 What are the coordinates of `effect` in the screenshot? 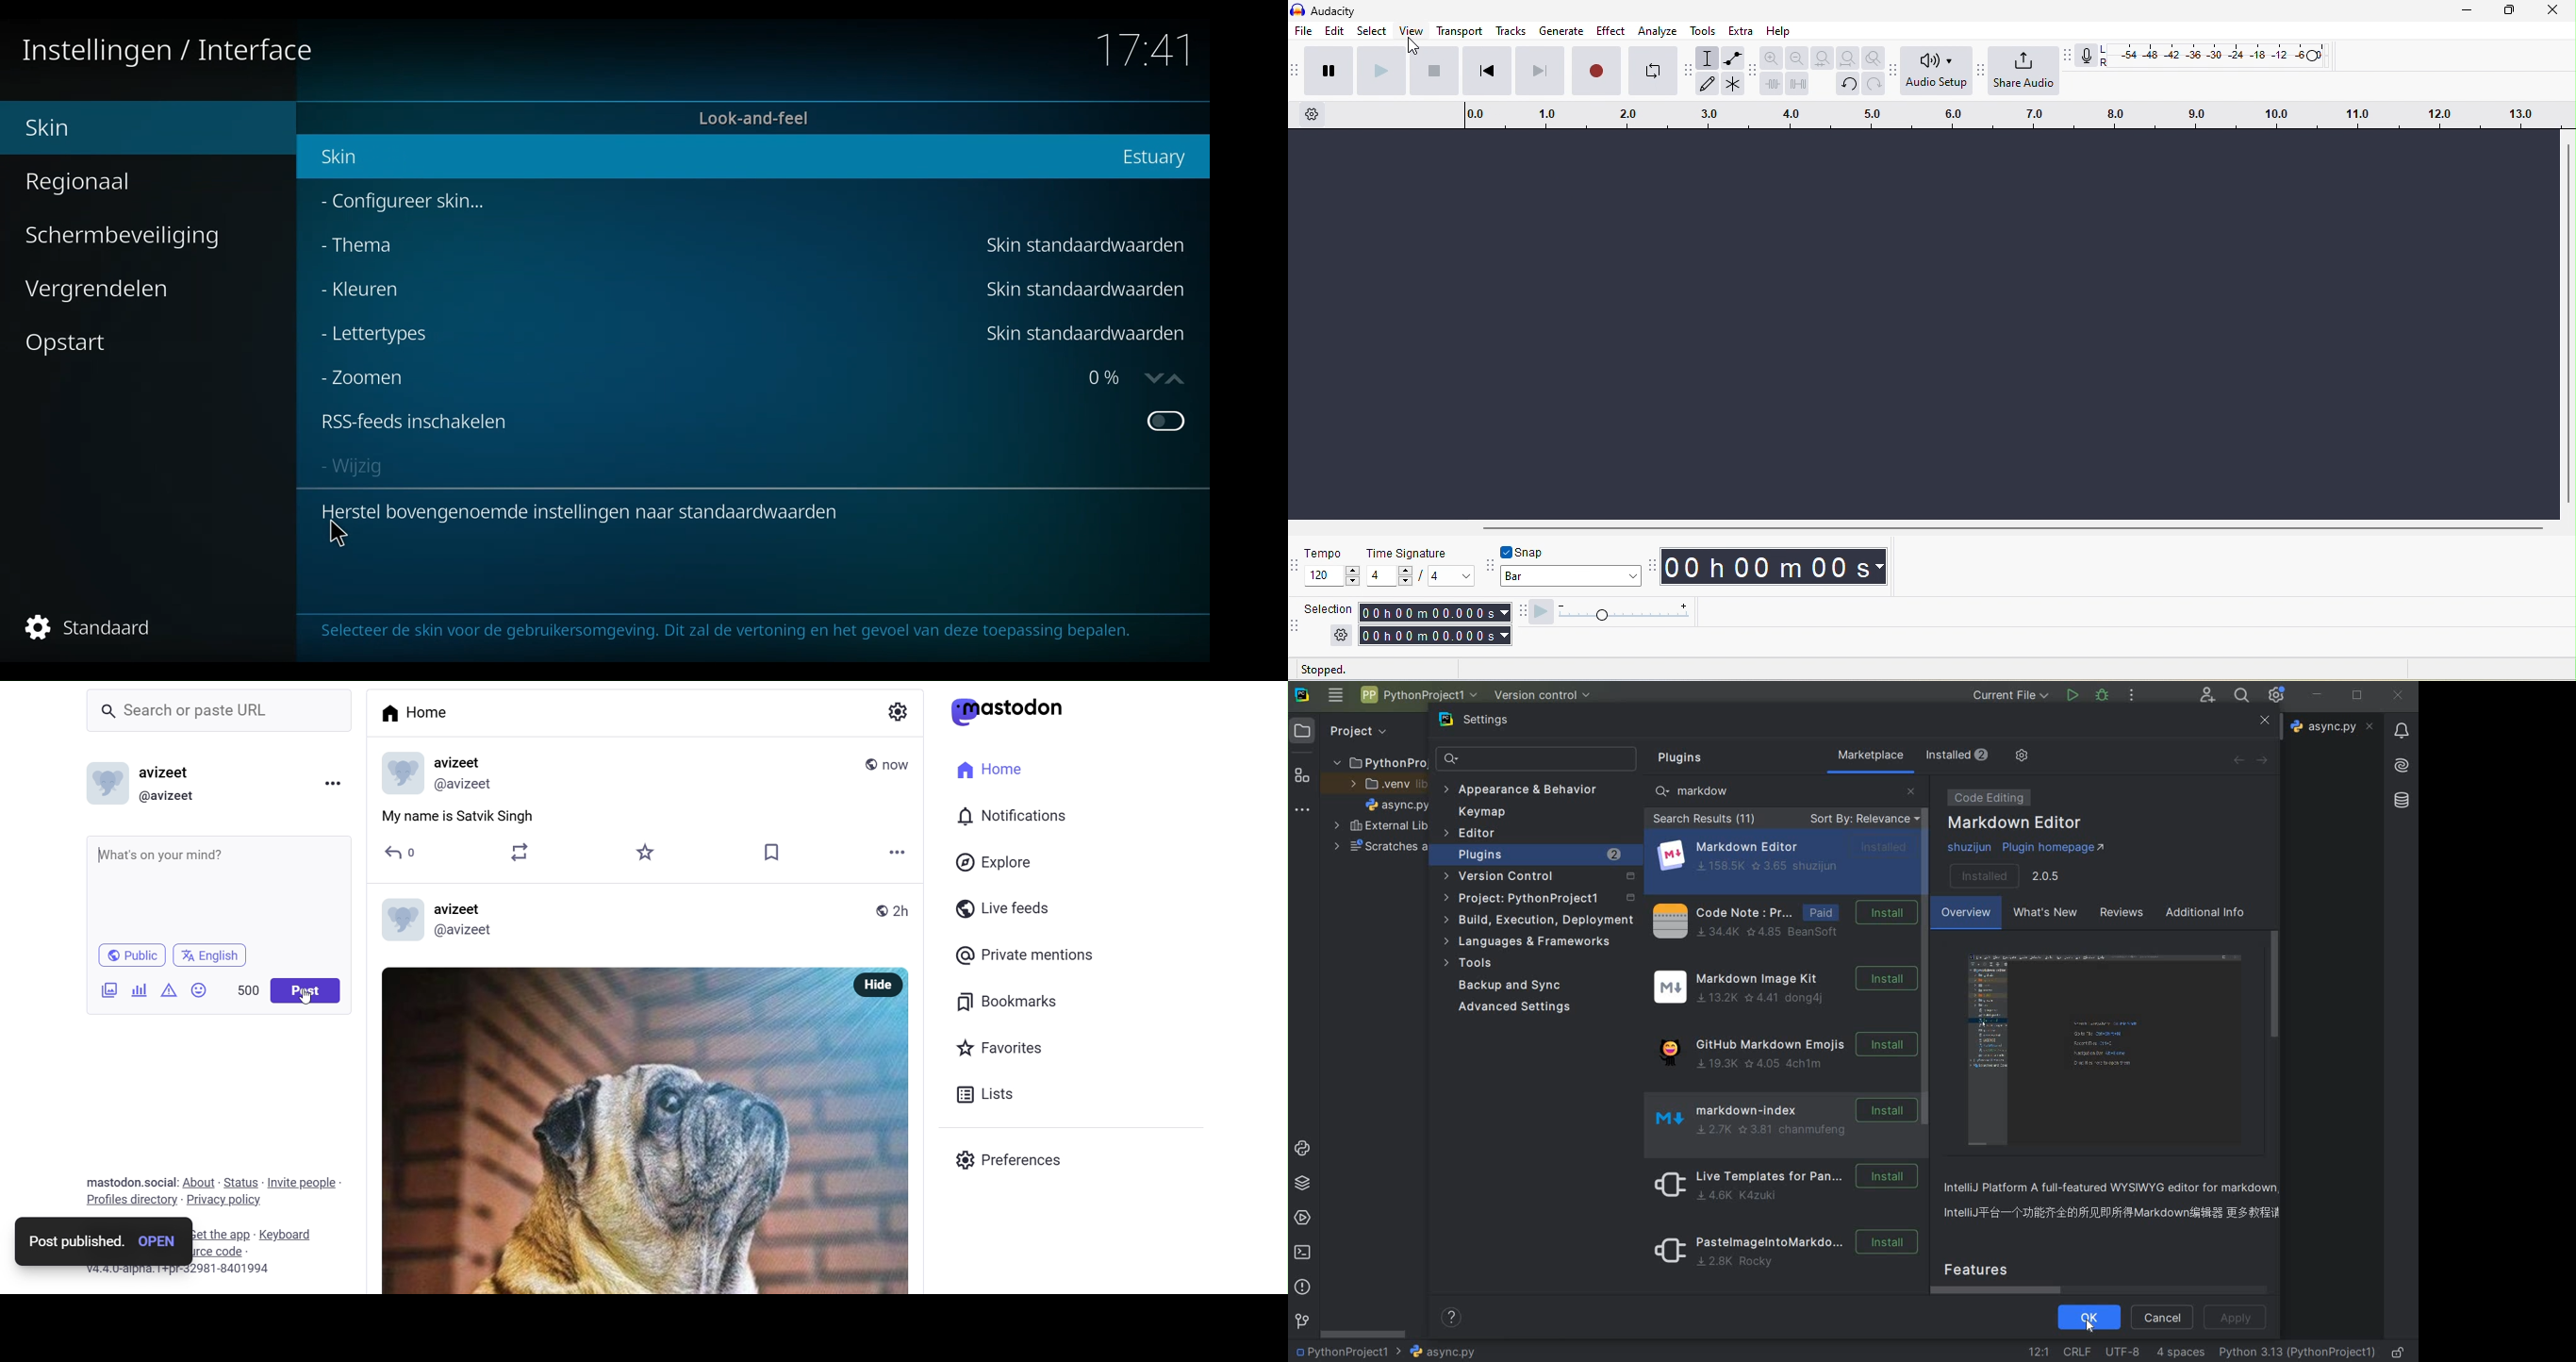 It's located at (1610, 30).